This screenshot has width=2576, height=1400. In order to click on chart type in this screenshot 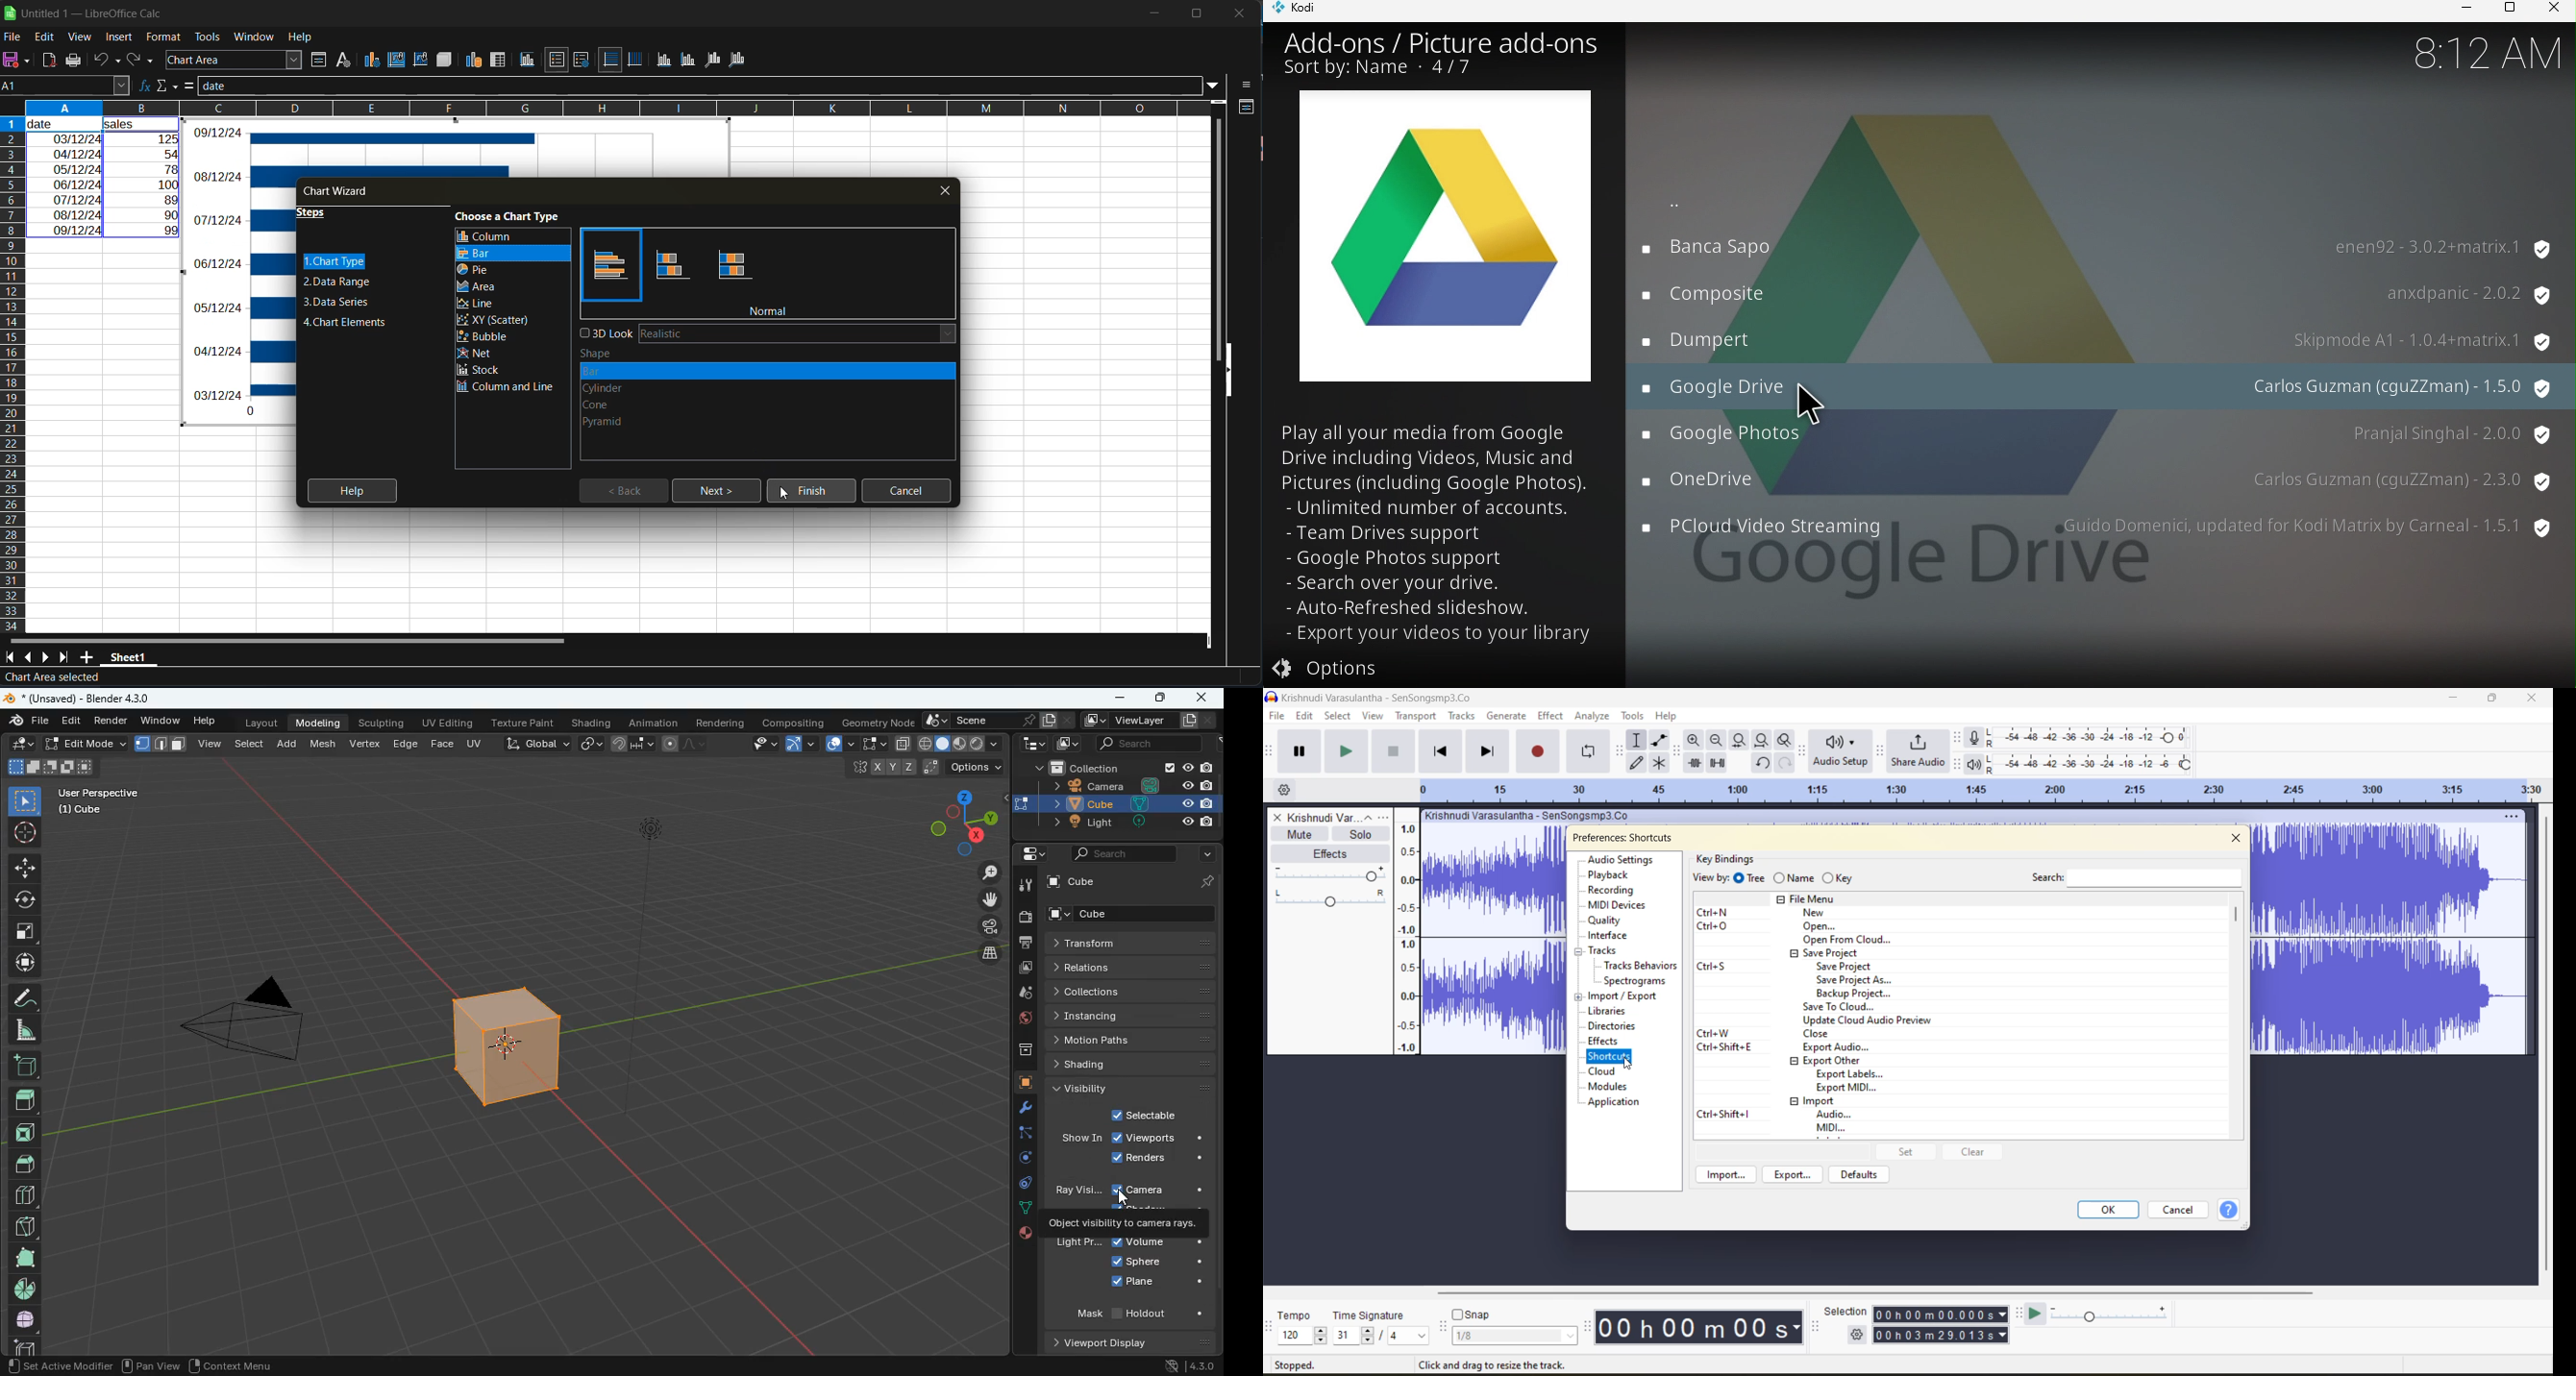, I will do `click(372, 59)`.